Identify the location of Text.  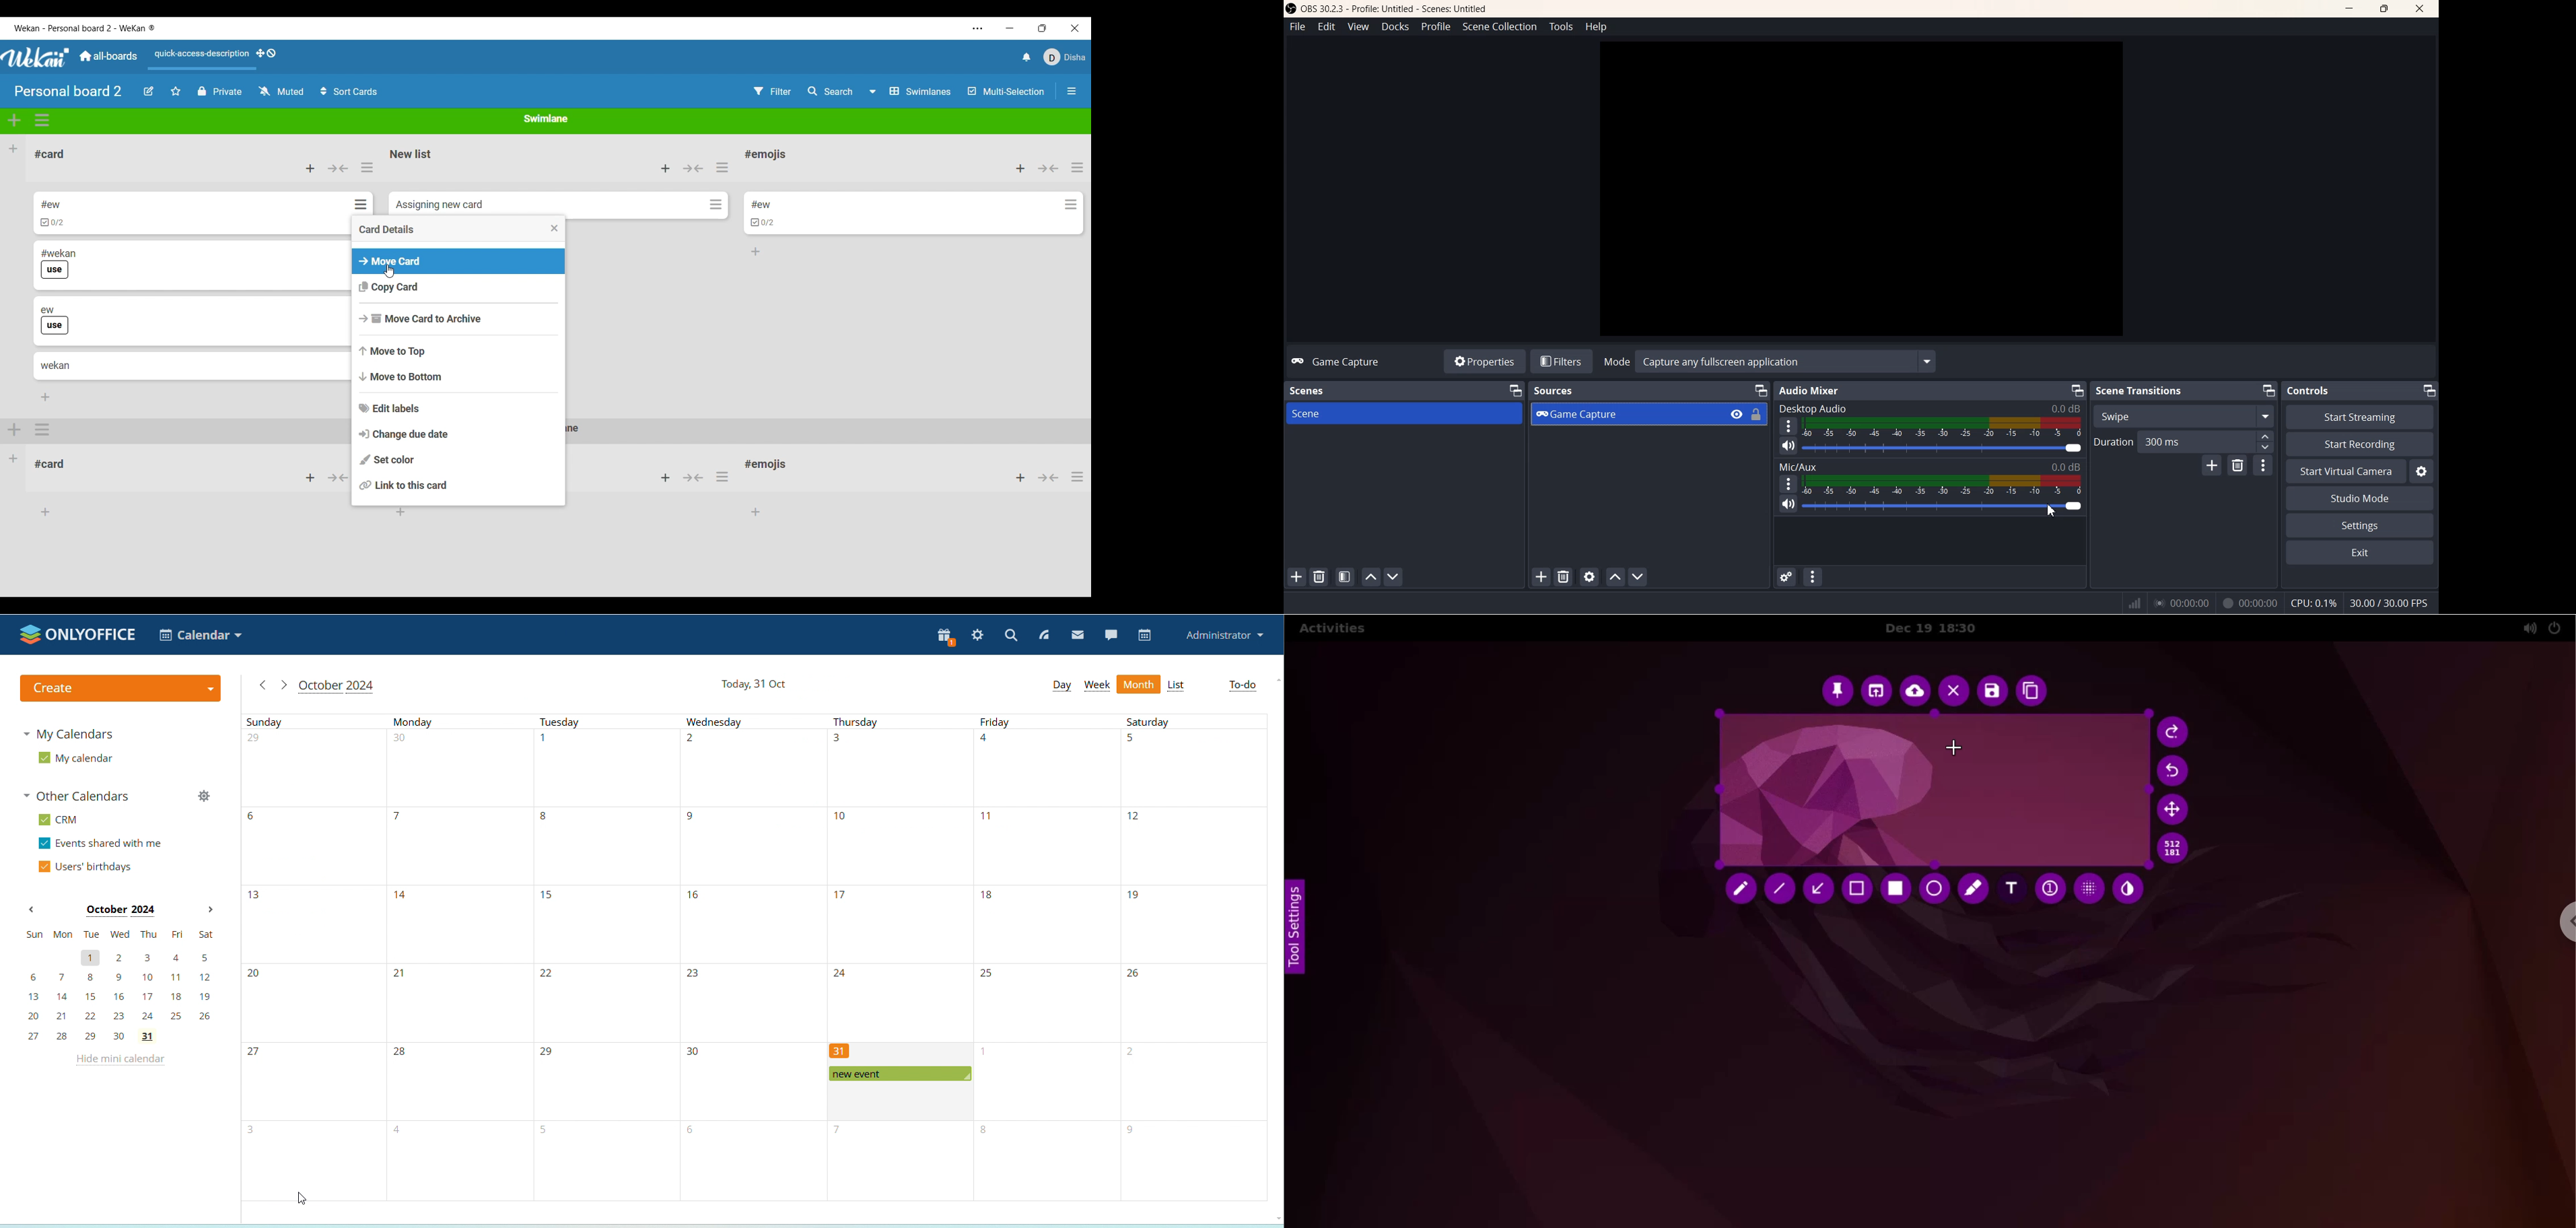
(1335, 361).